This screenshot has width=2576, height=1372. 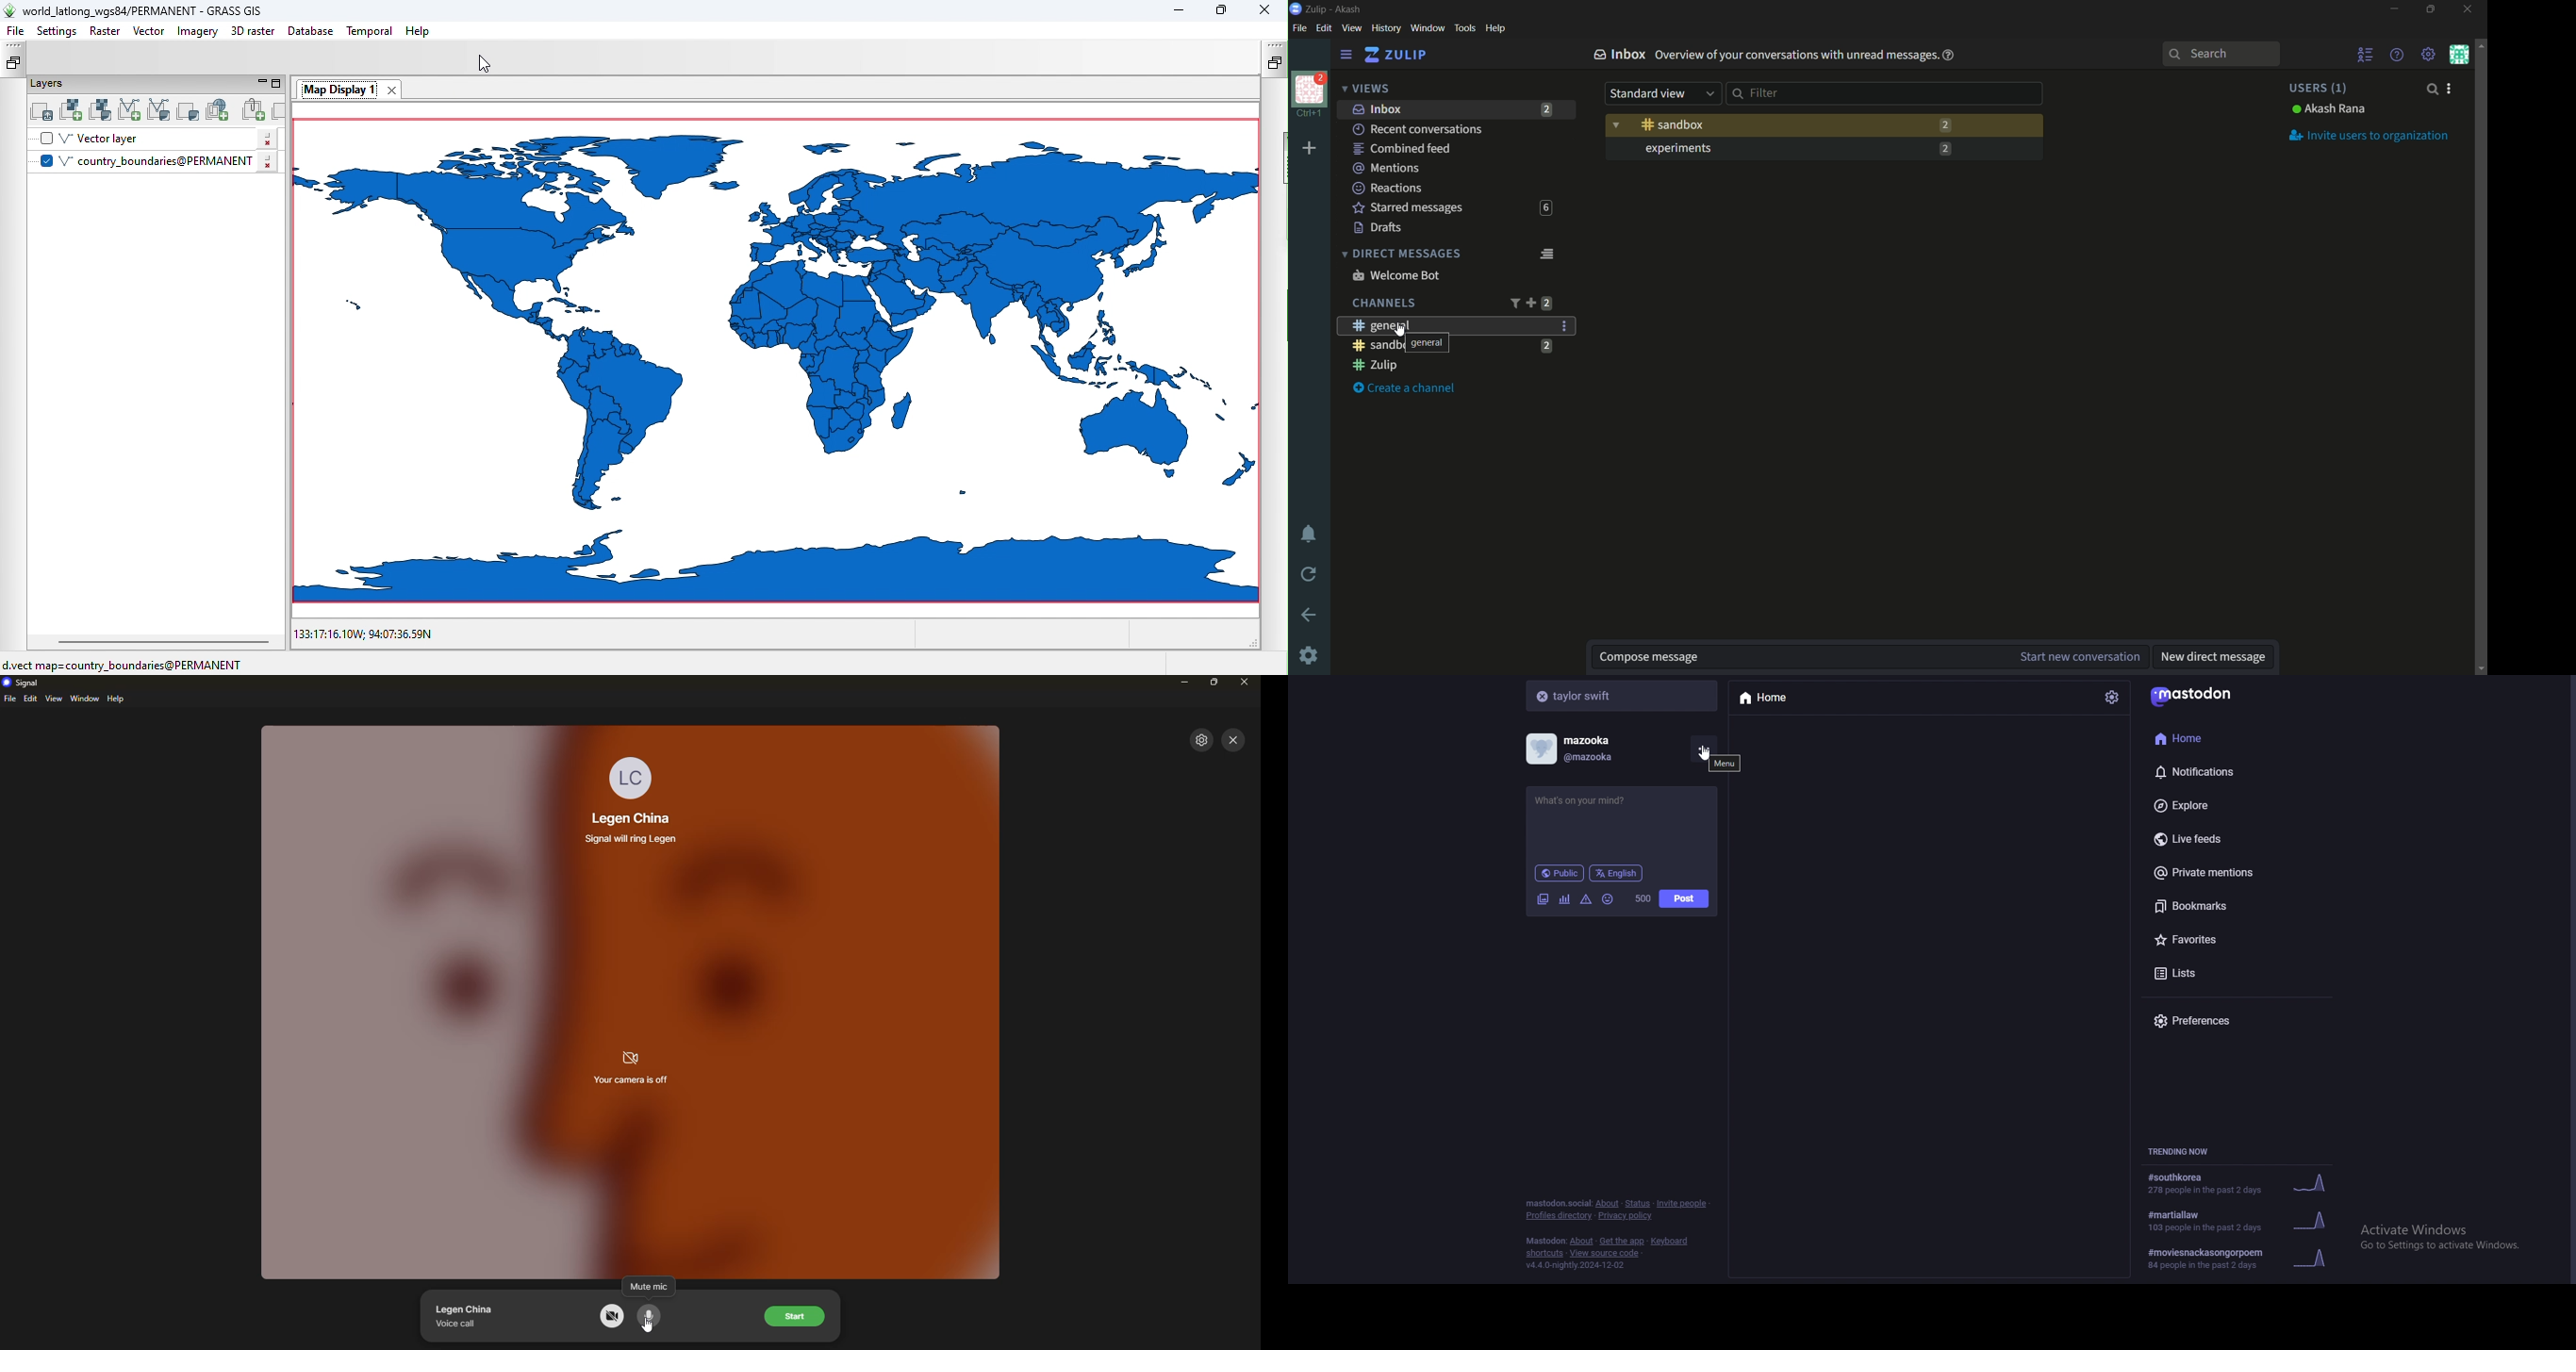 What do you see at coordinates (1886, 93) in the screenshot?
I see `filter bar` at bounding box center [1886, 93].